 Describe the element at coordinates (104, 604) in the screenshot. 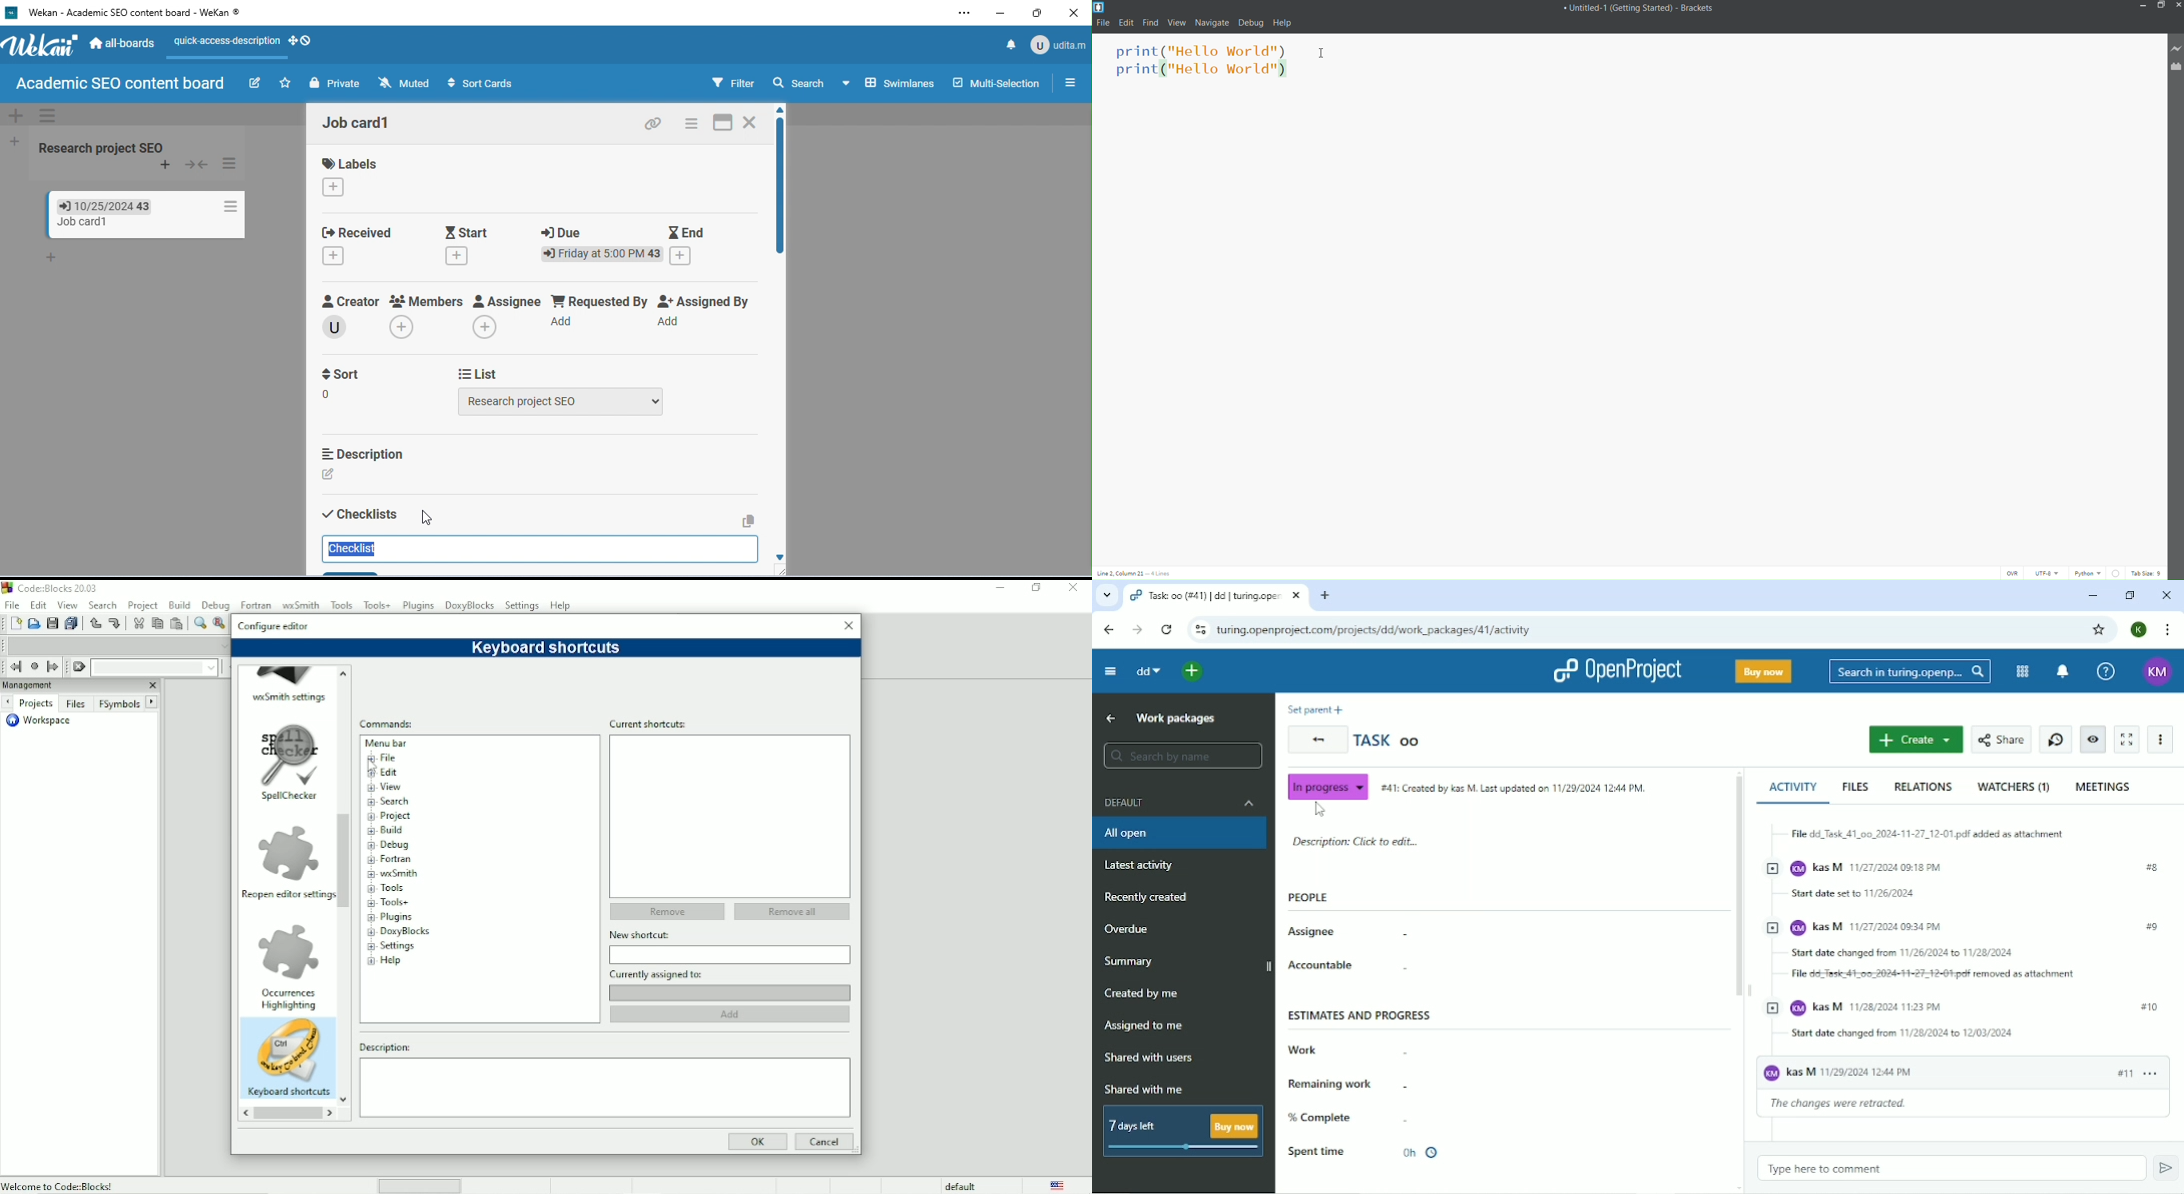

I see `Search` at that location.